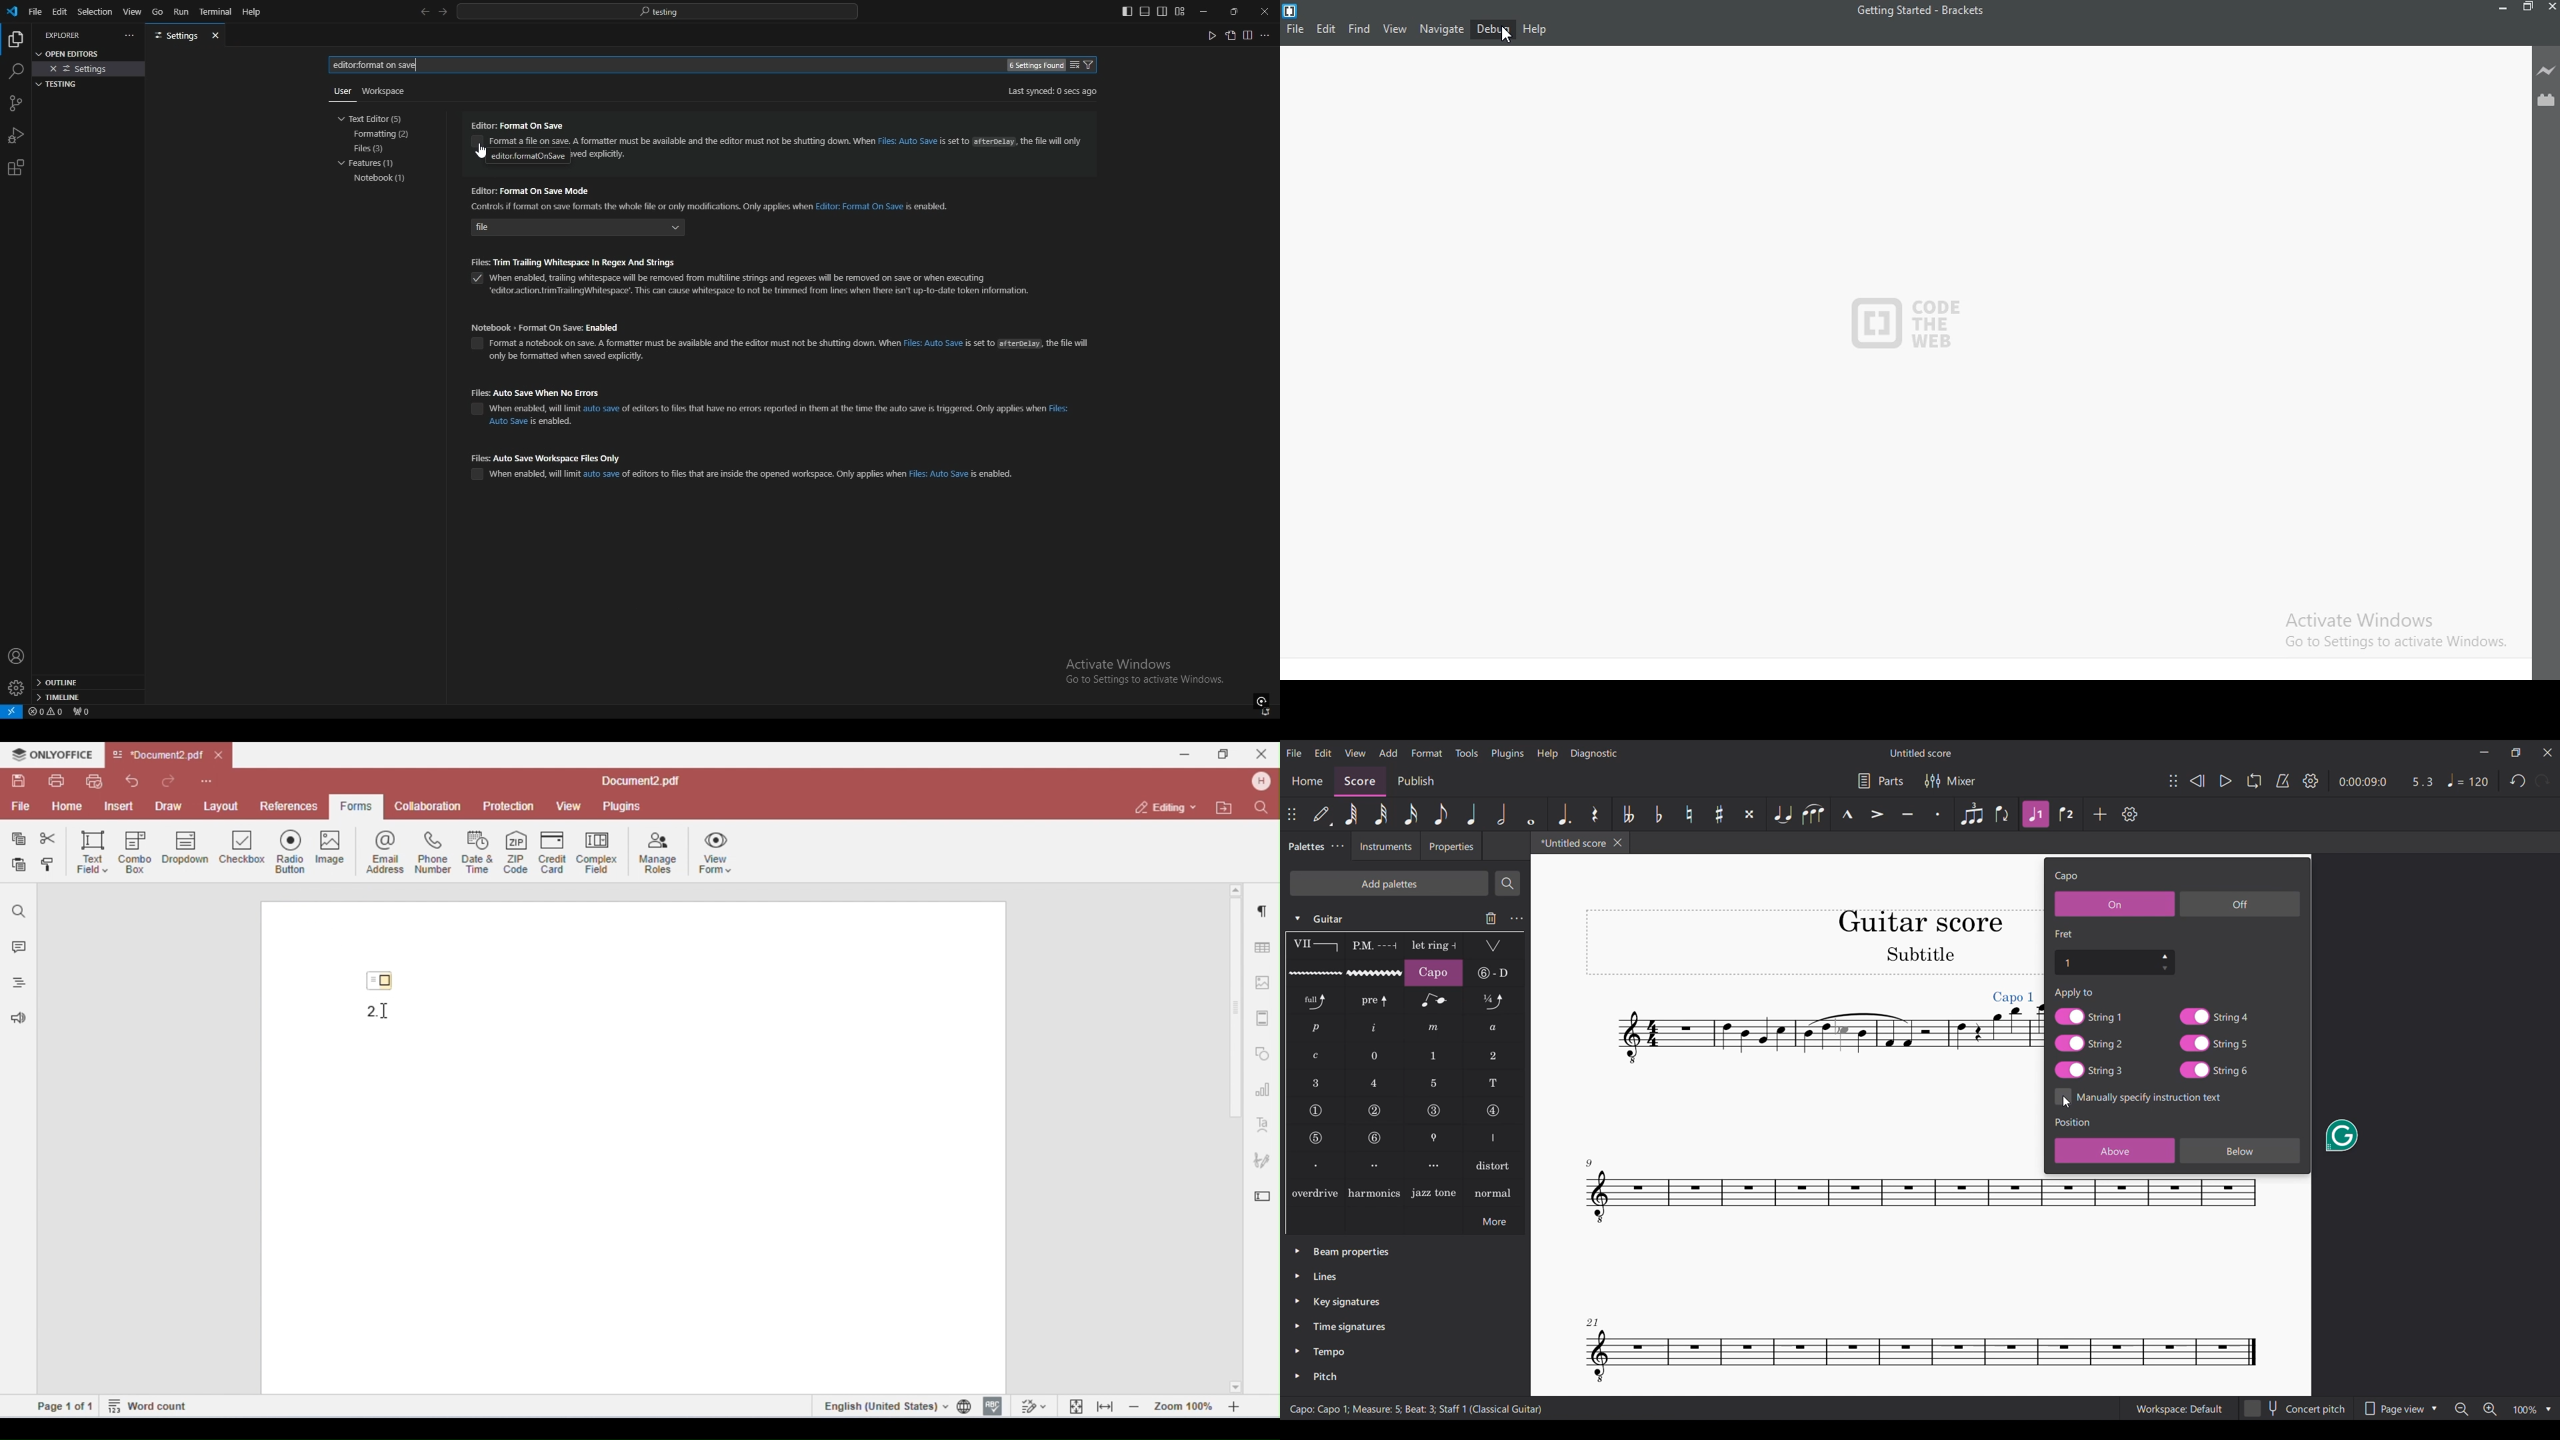  What do you see at coordinates (1316, 1138) in the screenshot?
I see `String number 5` at bounding box center [1316, 1138].